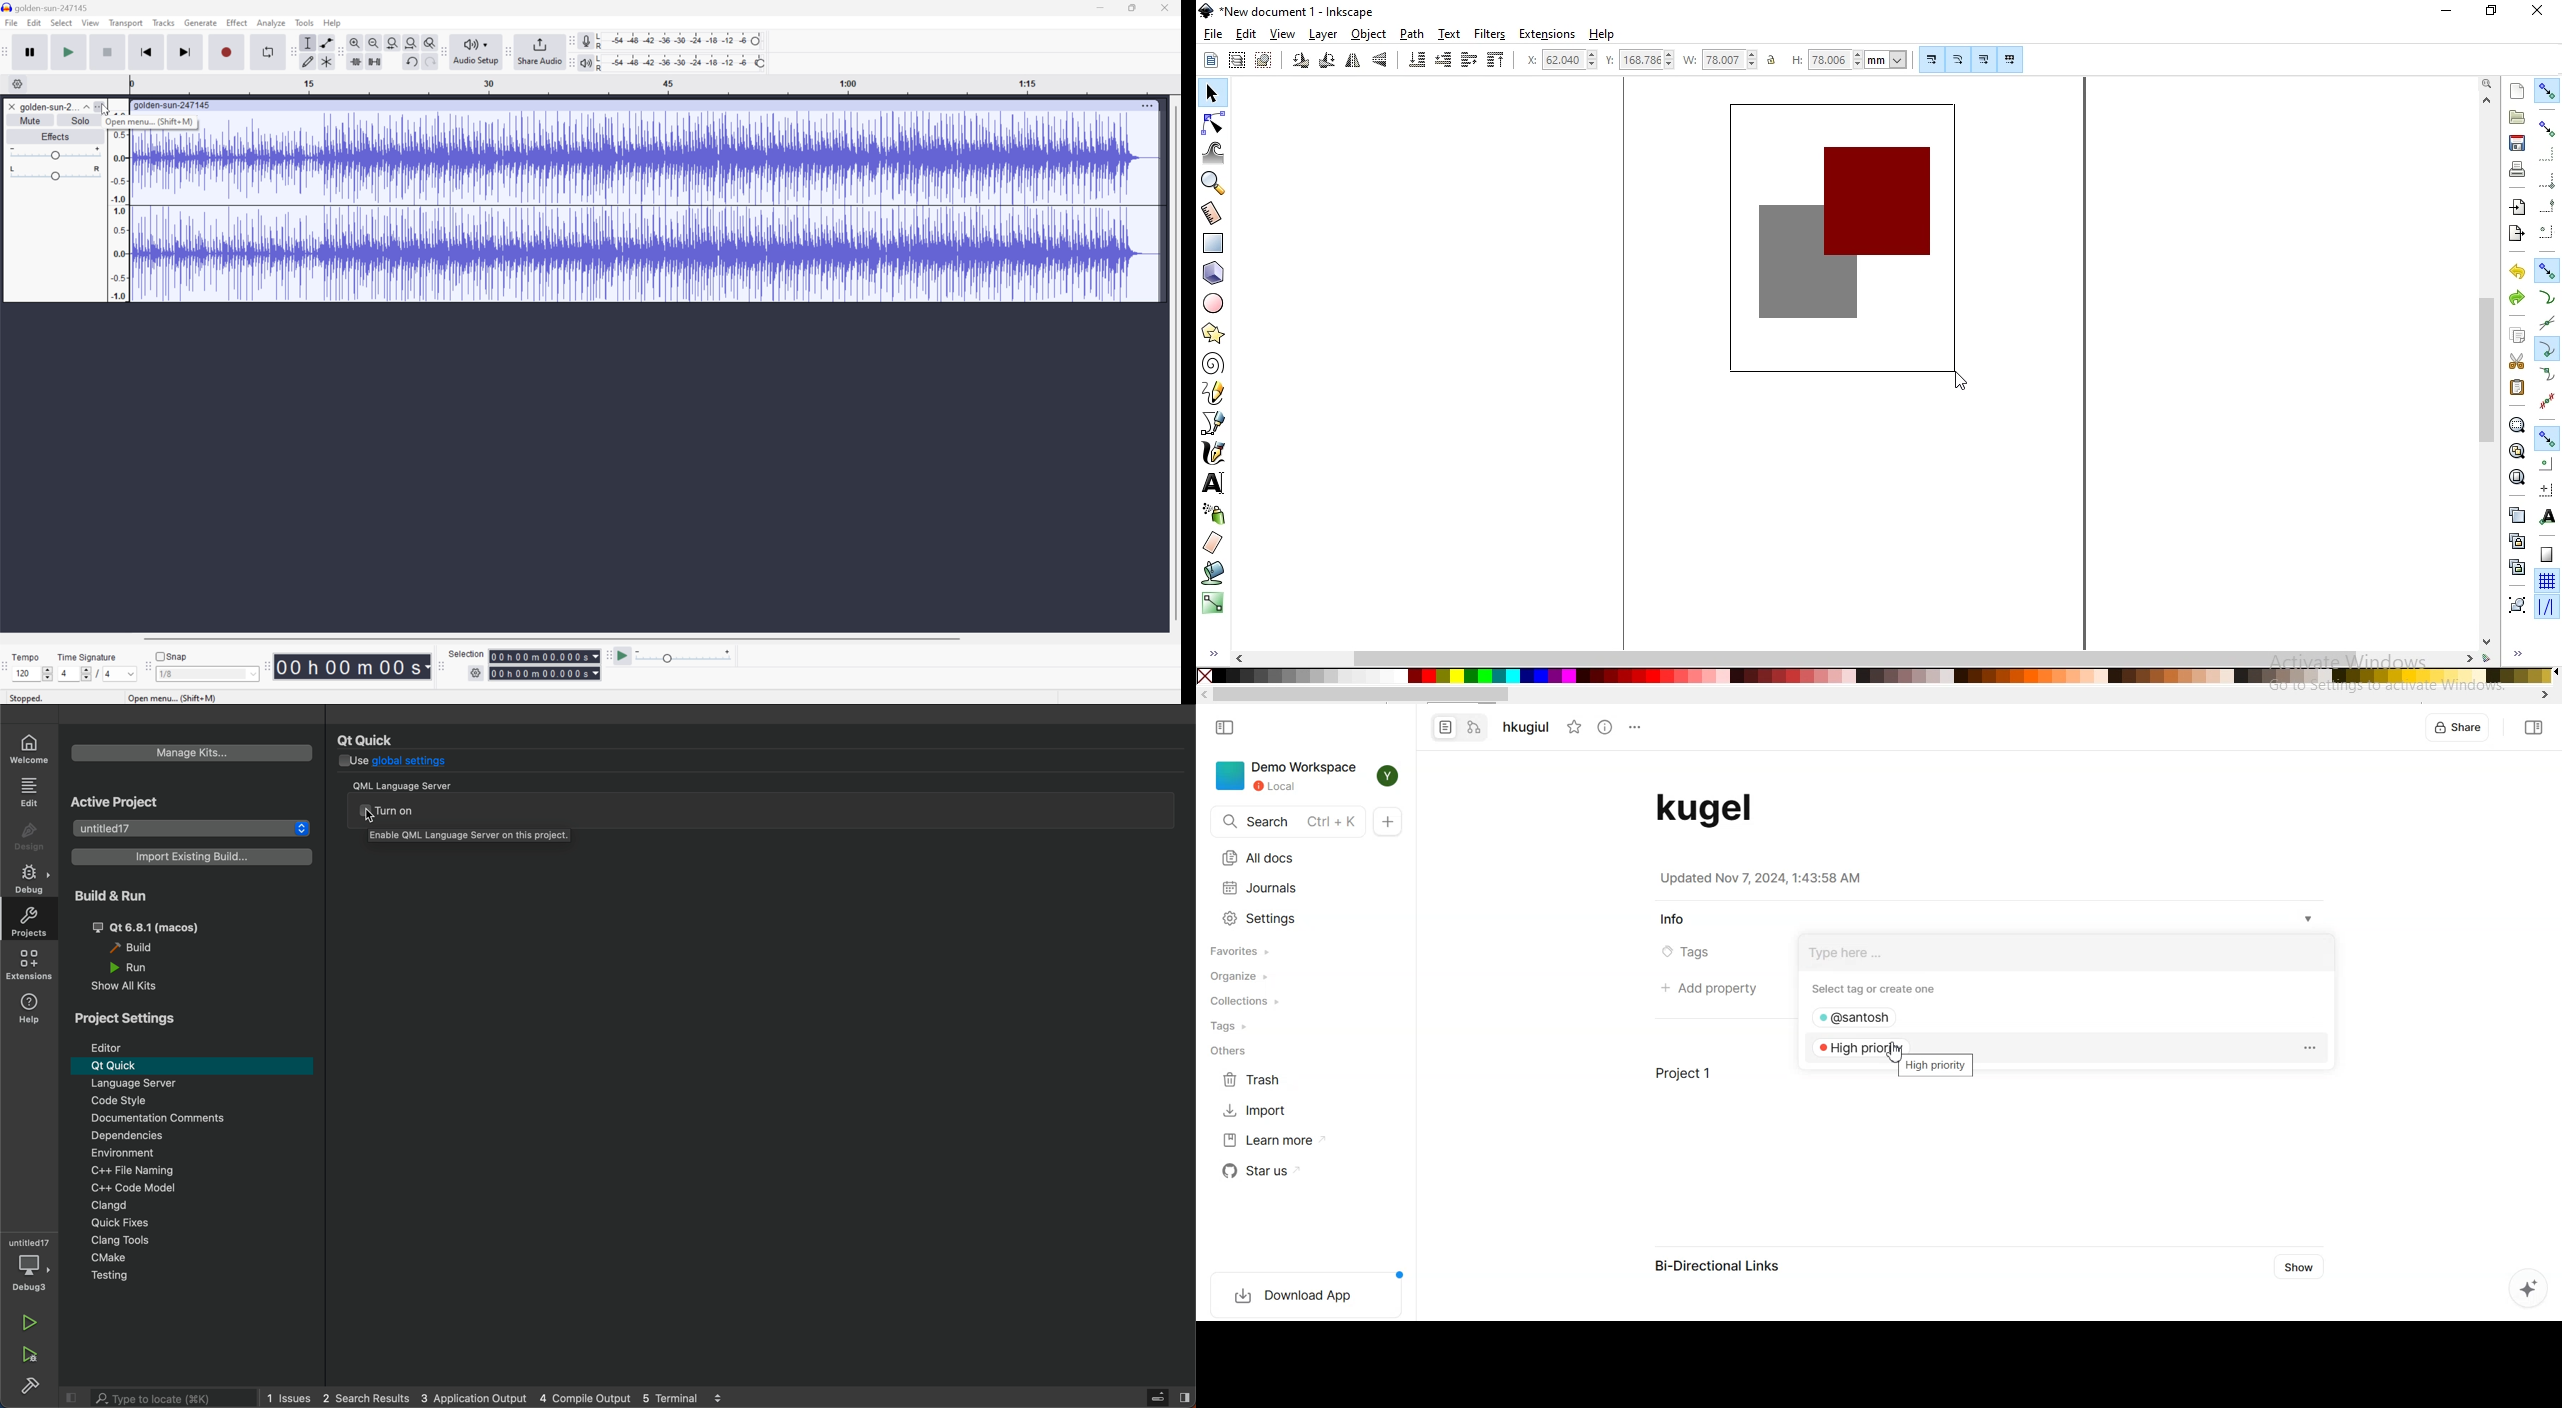  What do you see at coordinates (2547, 555) in the screenshot?
I see `snap to page border` at bounding box center [2547, 555].